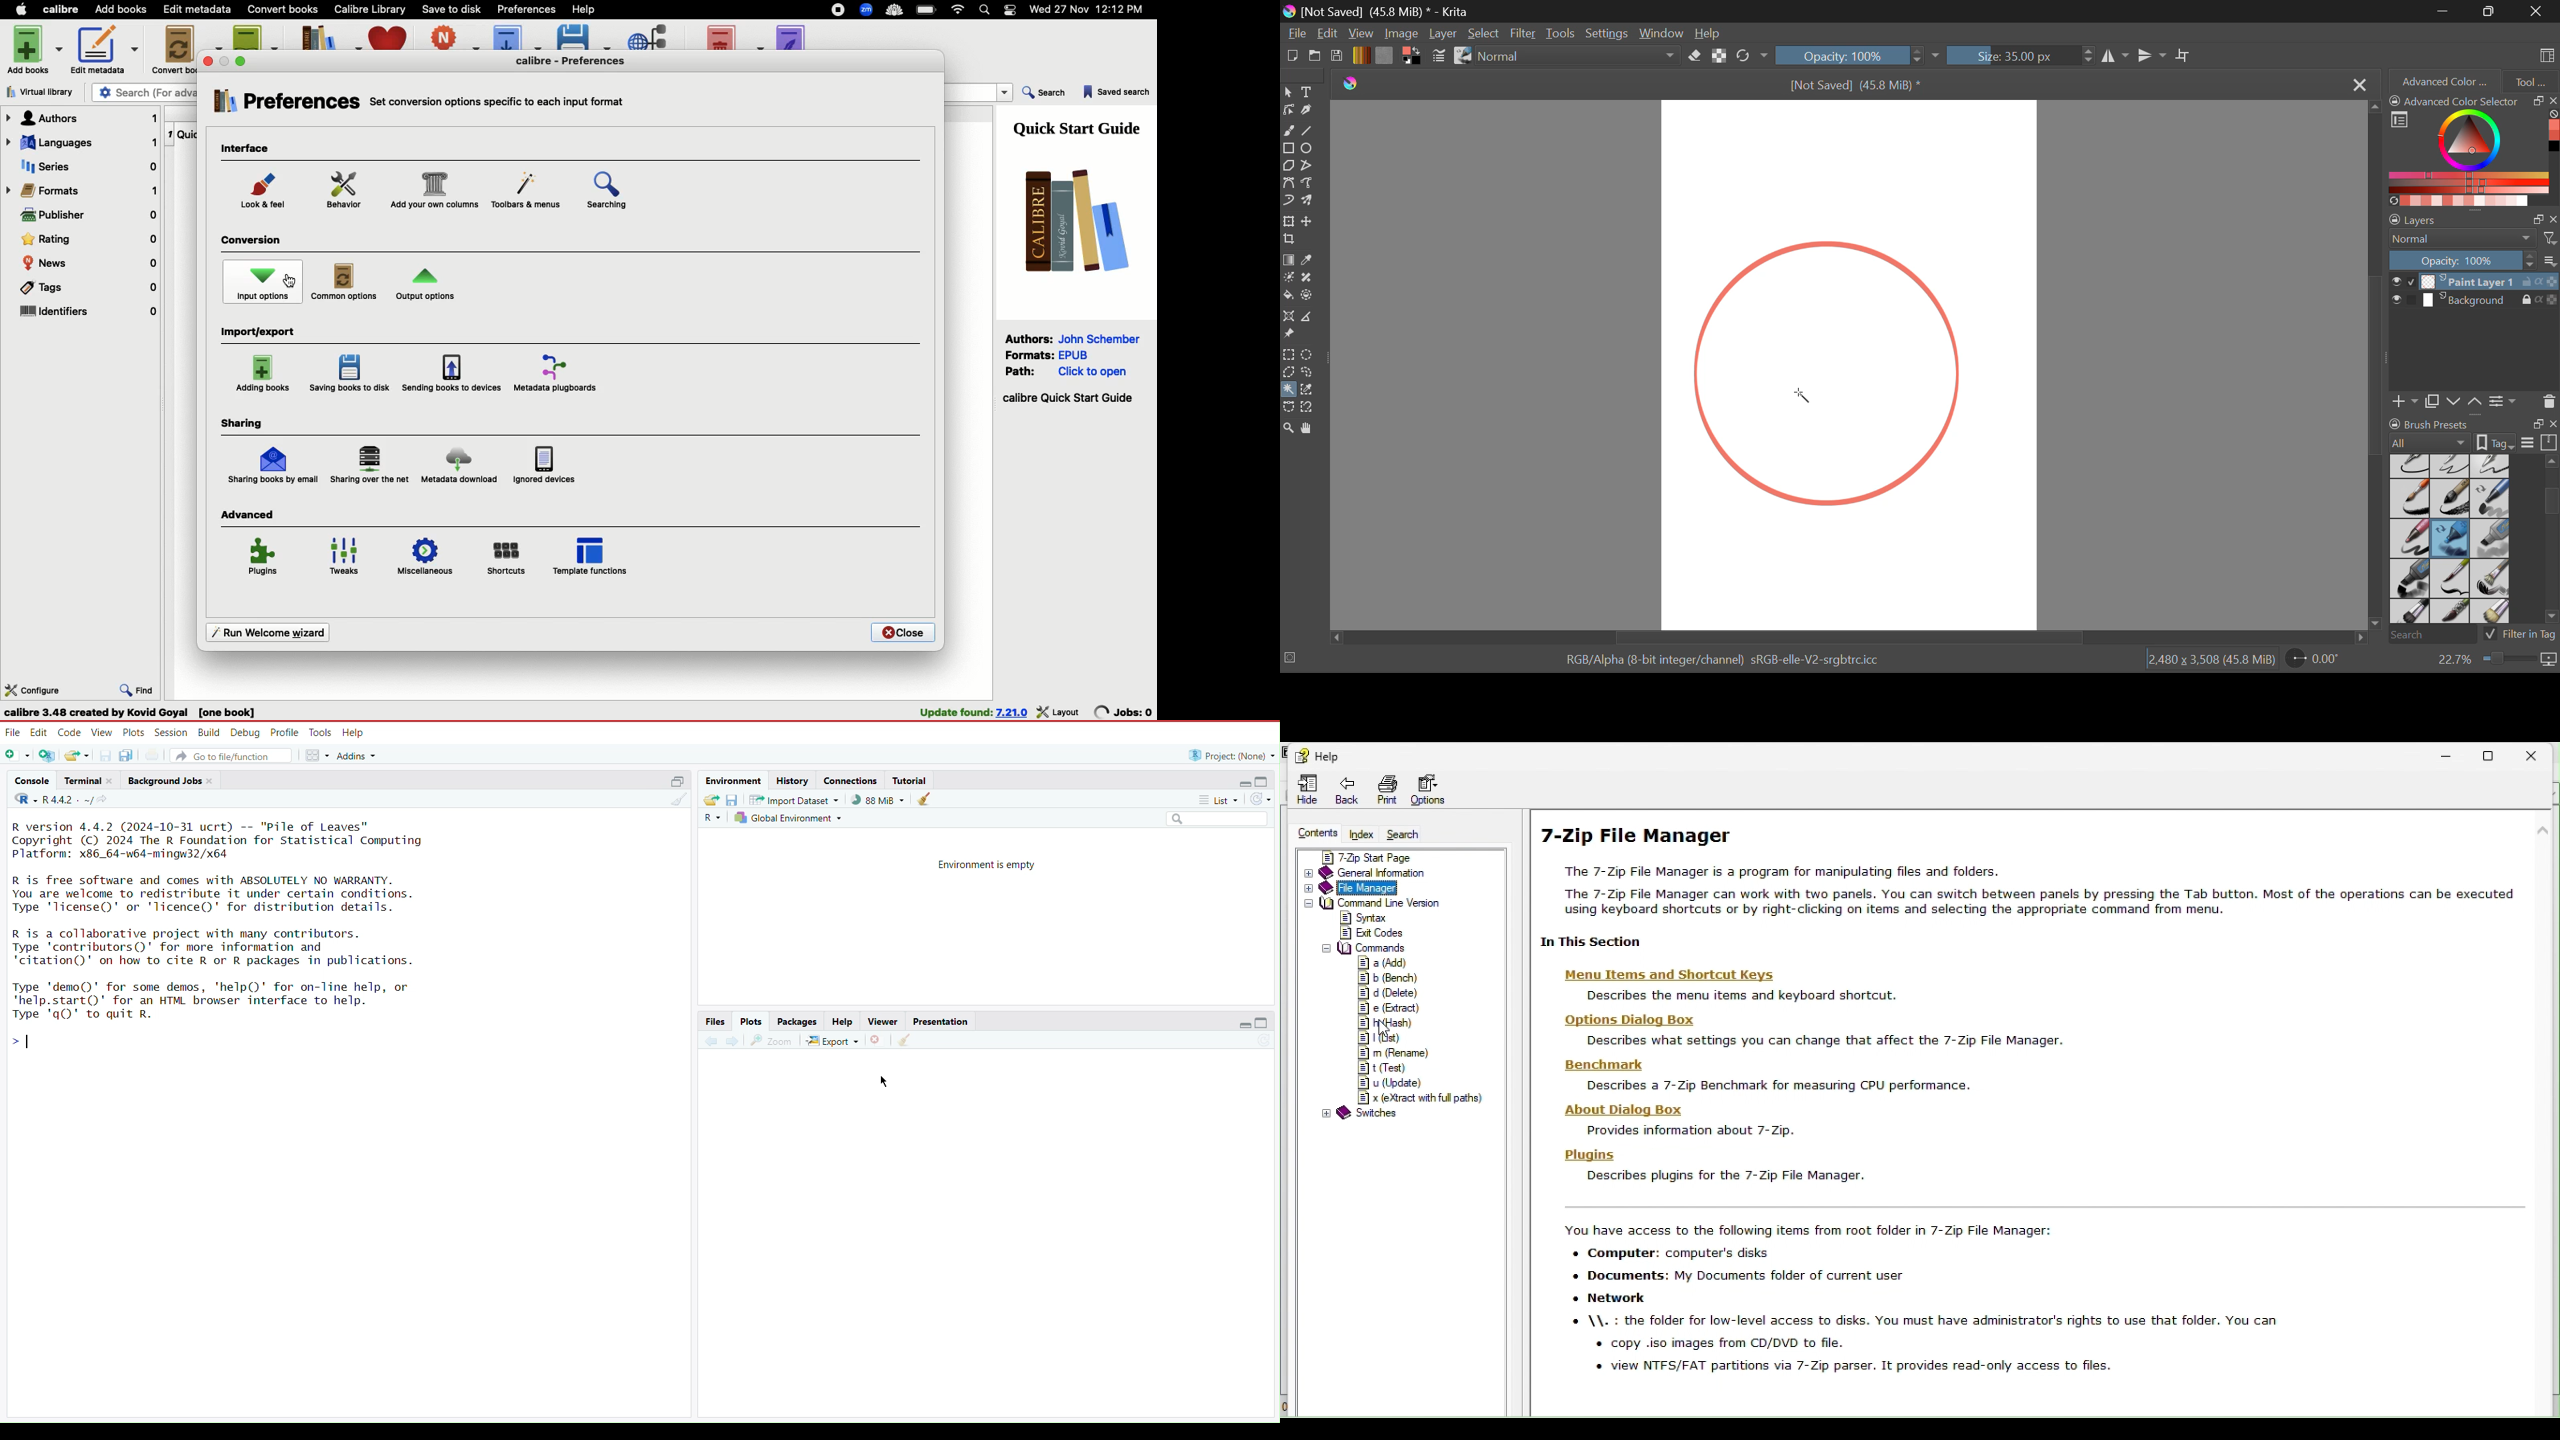 Image resolution: width=2576 pixels, height=1456 pixels. Describe the element at coordinates (1309, 428) in the screenshot. I see `Pan Tool` at that location.